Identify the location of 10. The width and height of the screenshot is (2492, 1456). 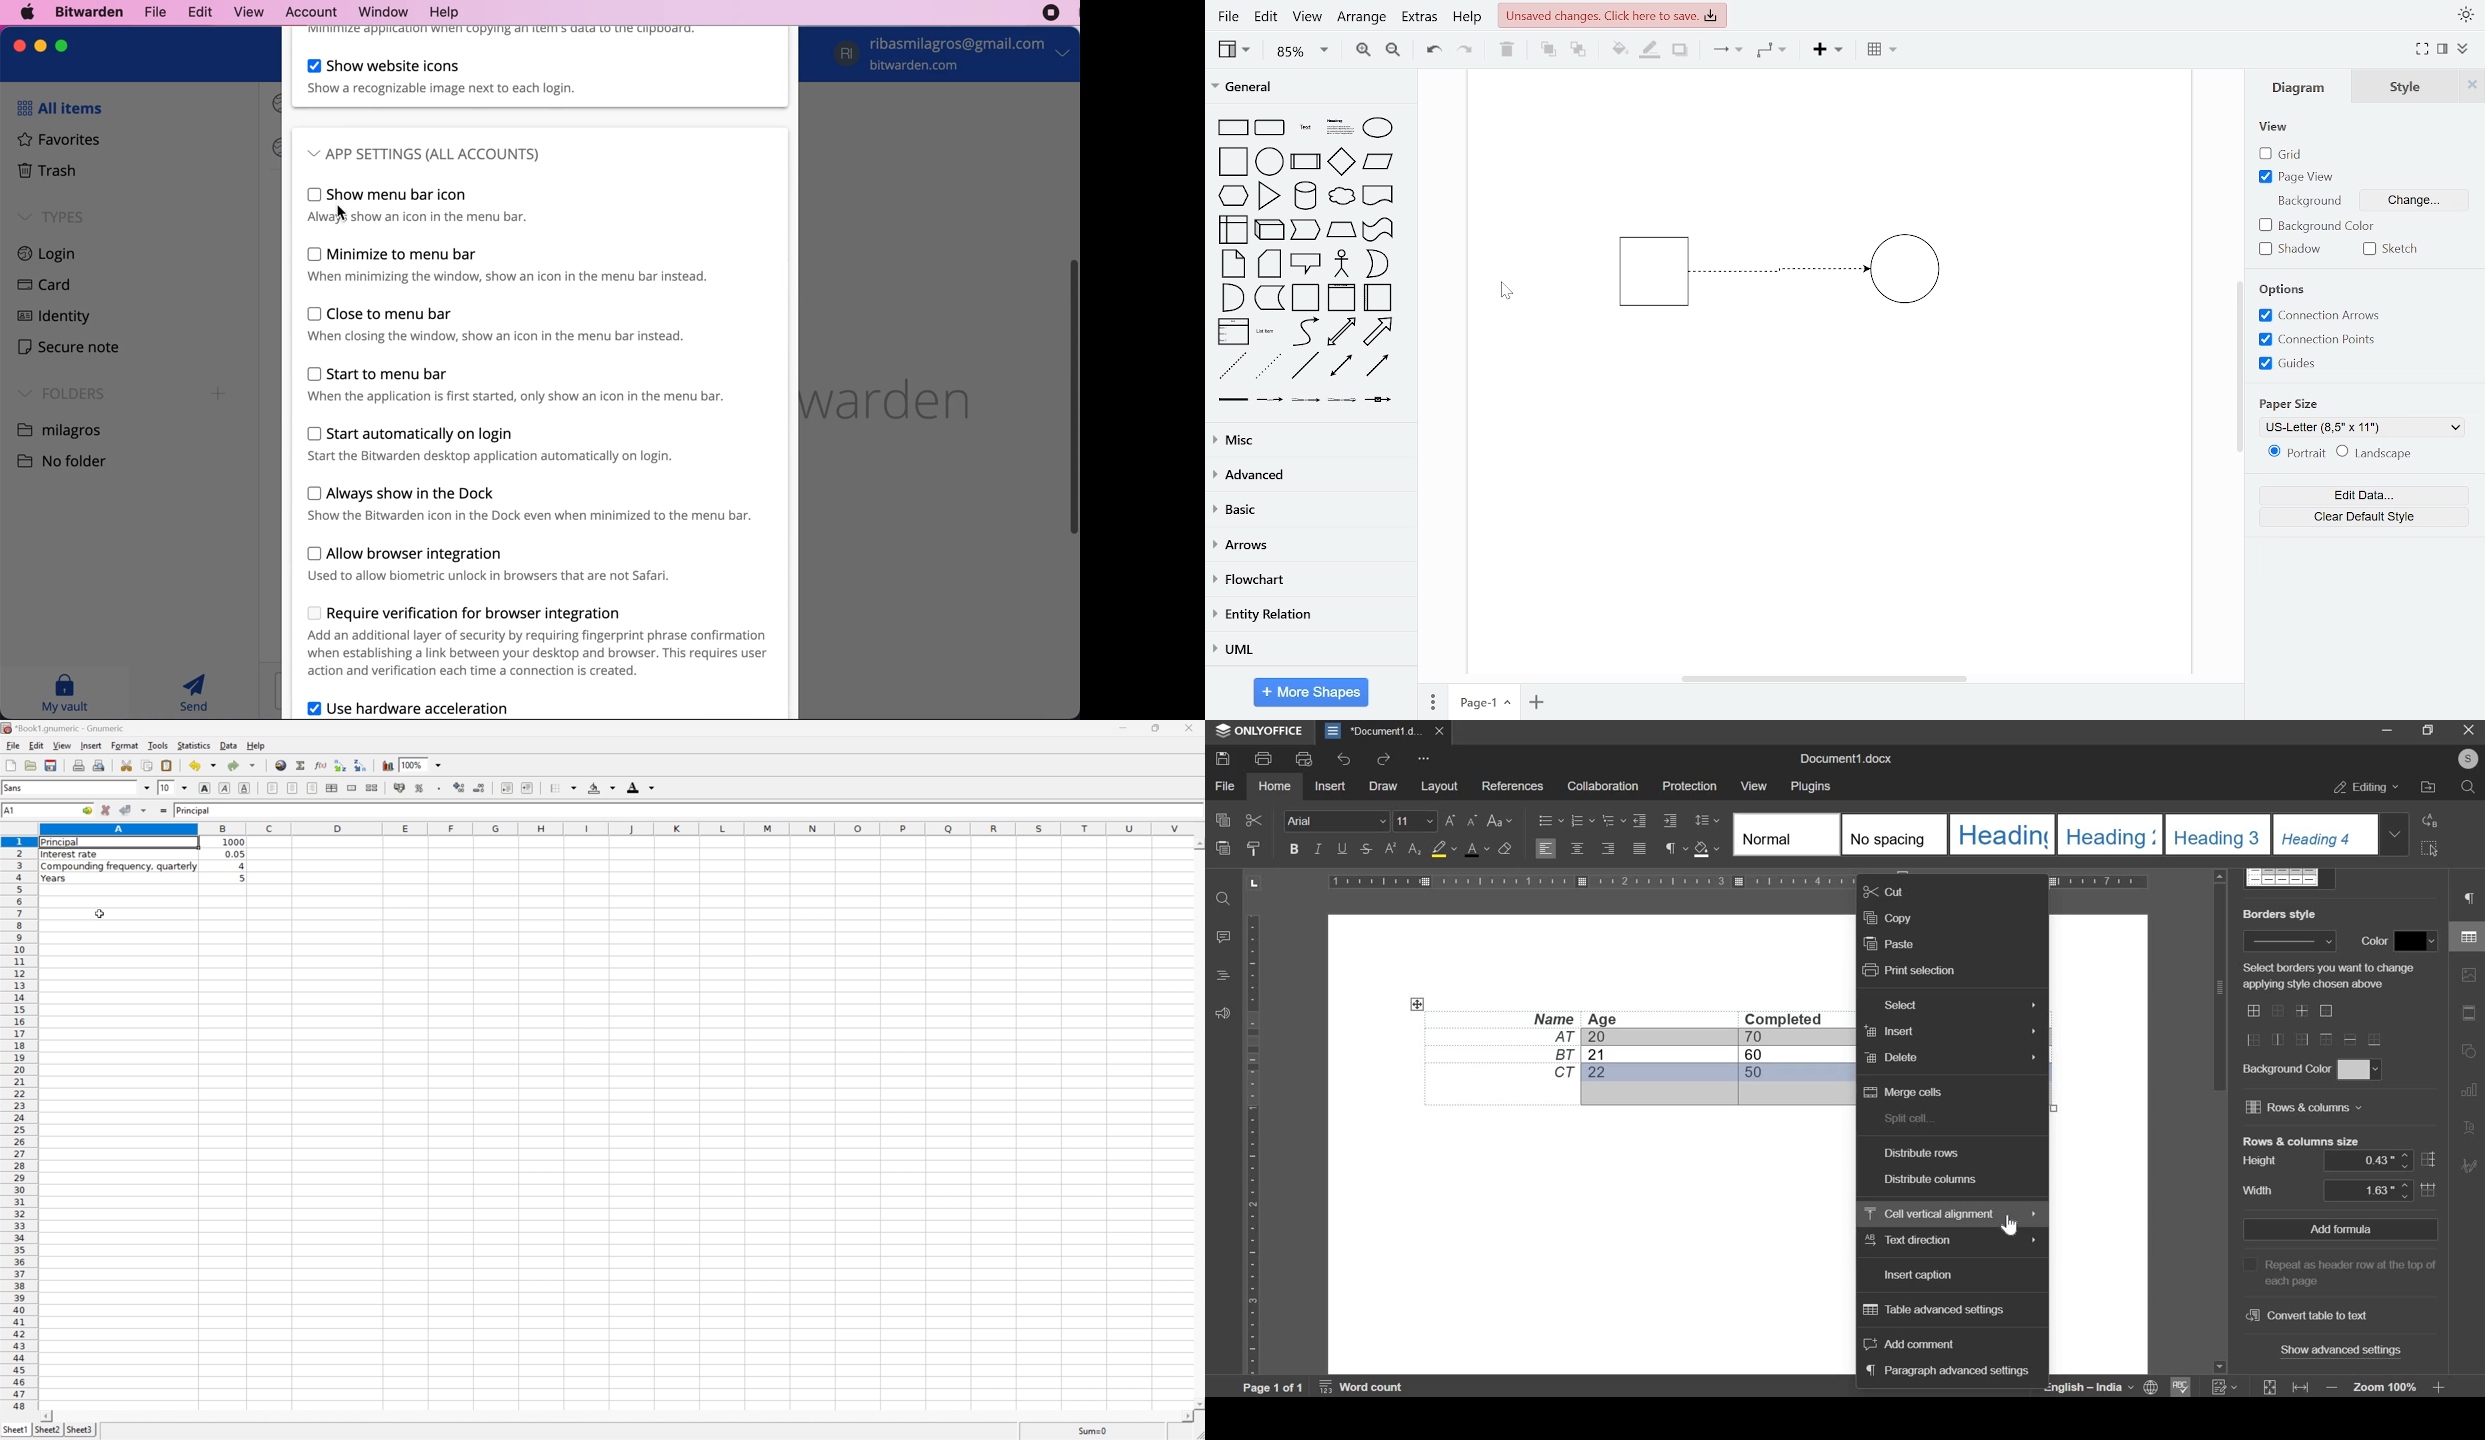
(167, 788).